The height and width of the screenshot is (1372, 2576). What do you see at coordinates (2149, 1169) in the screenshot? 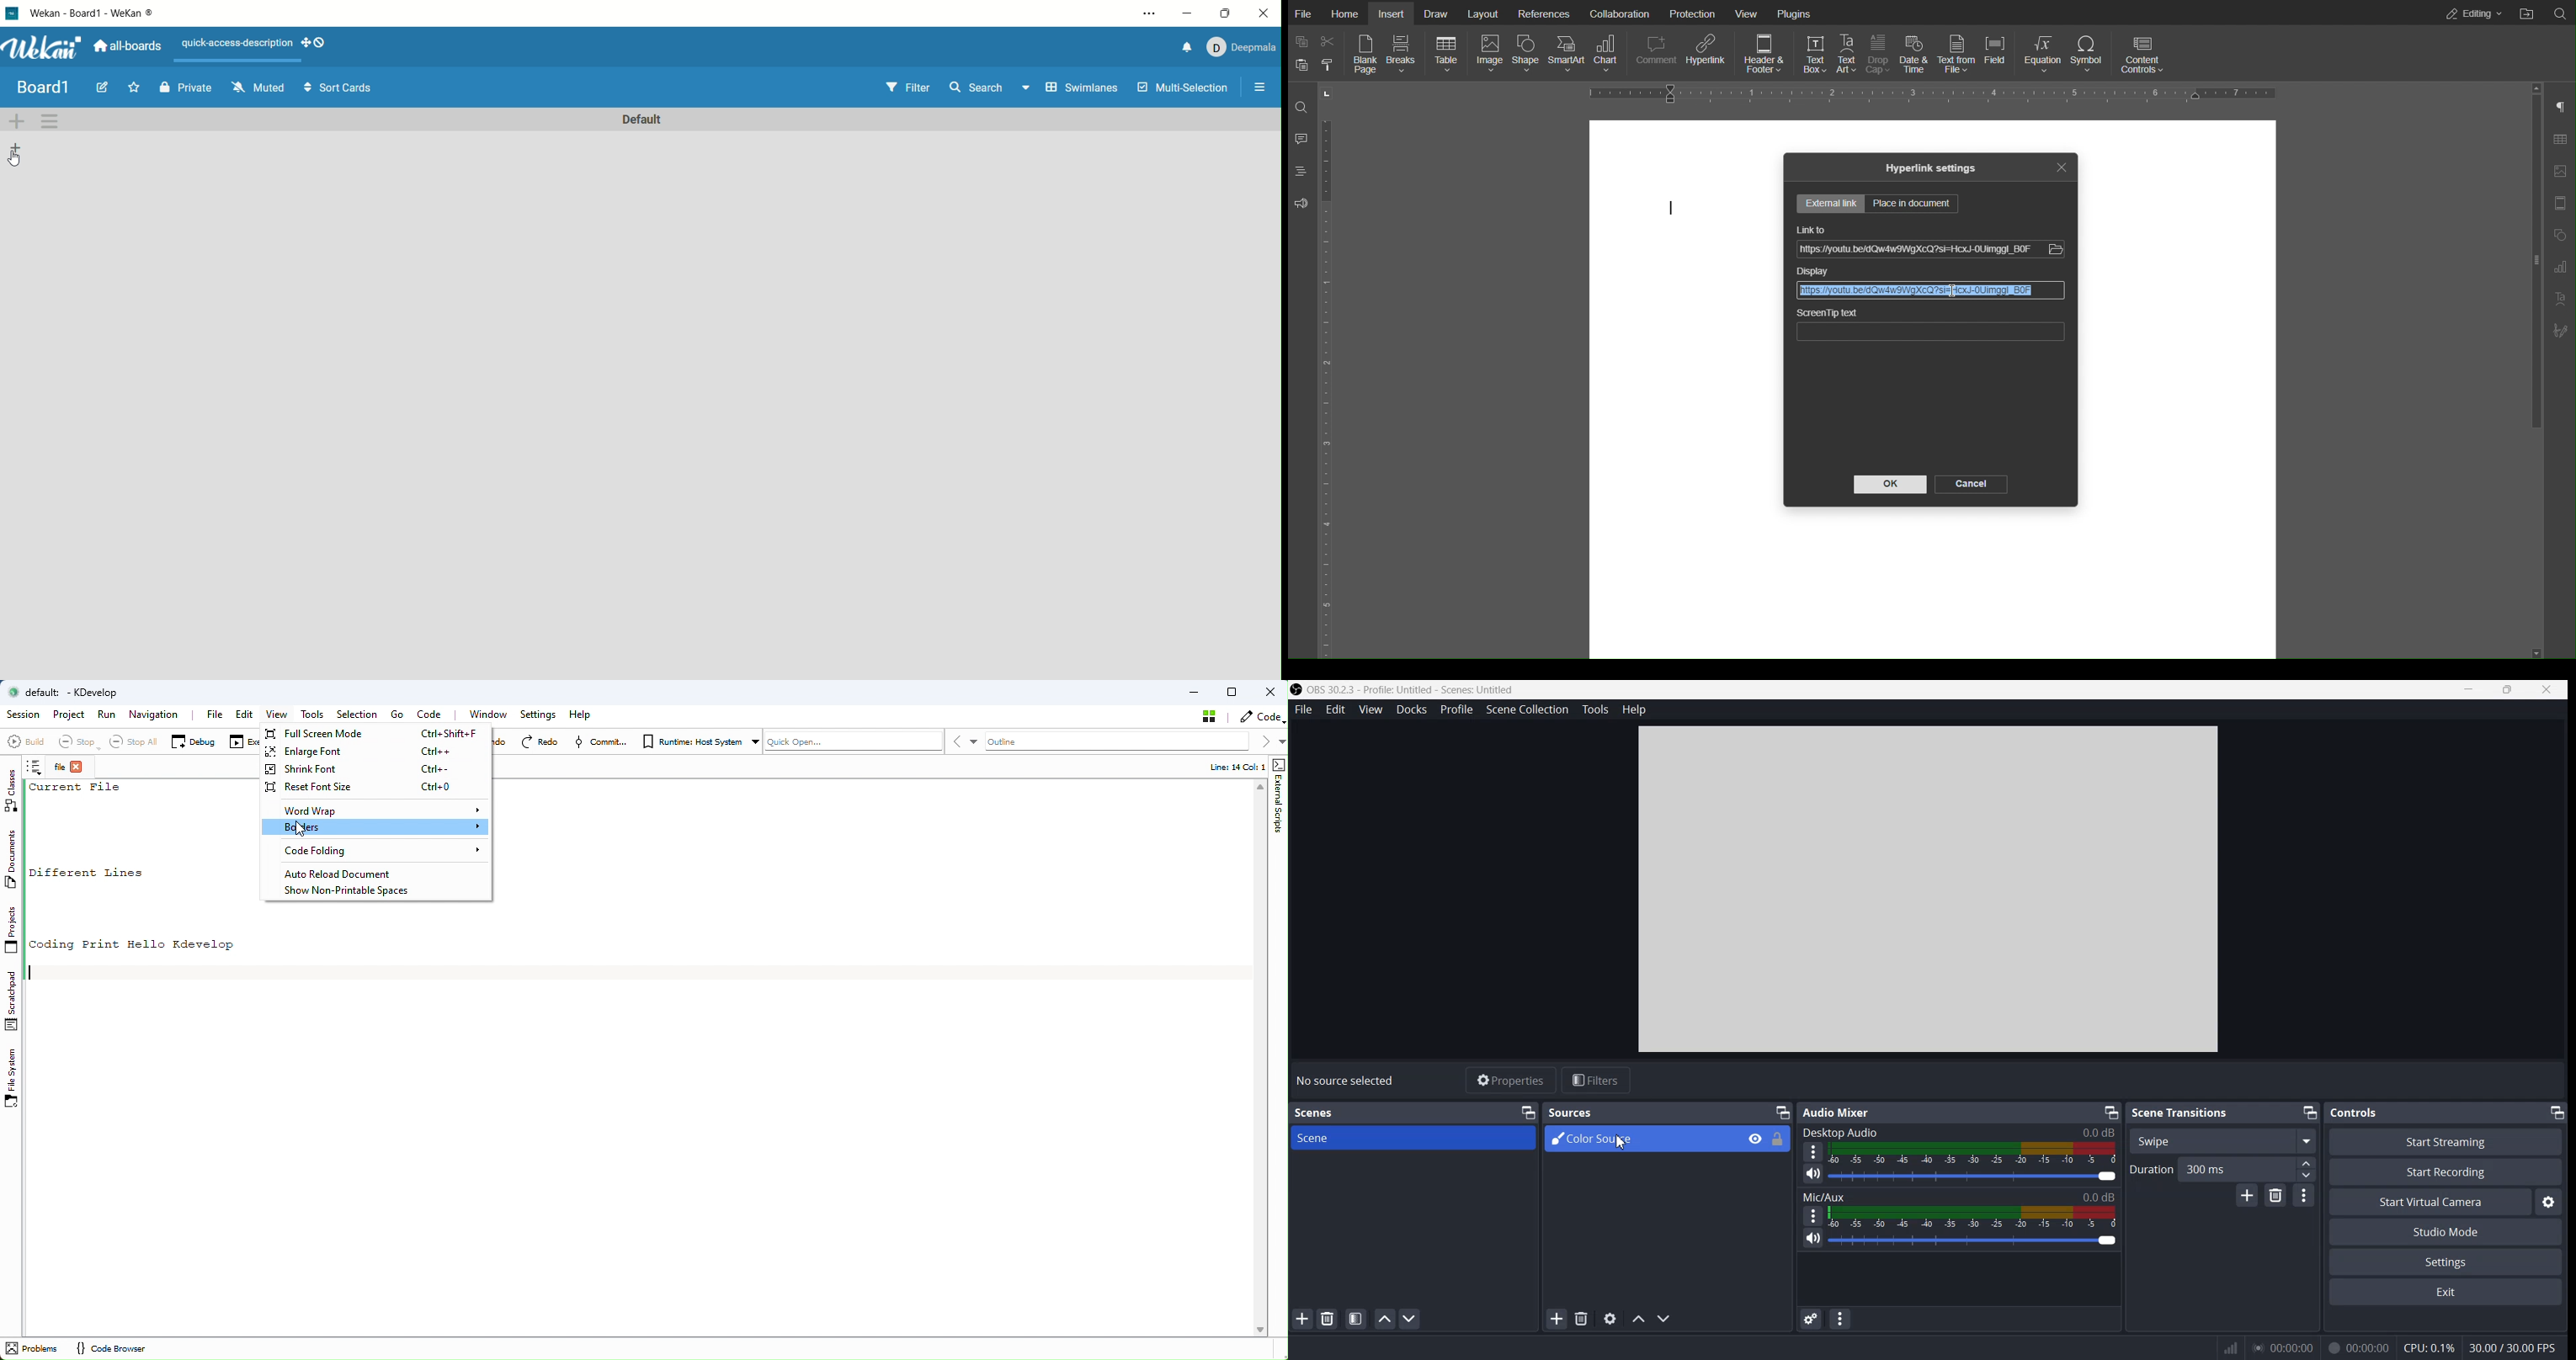
I see `Duration` at bounding box center [2149, 1169].